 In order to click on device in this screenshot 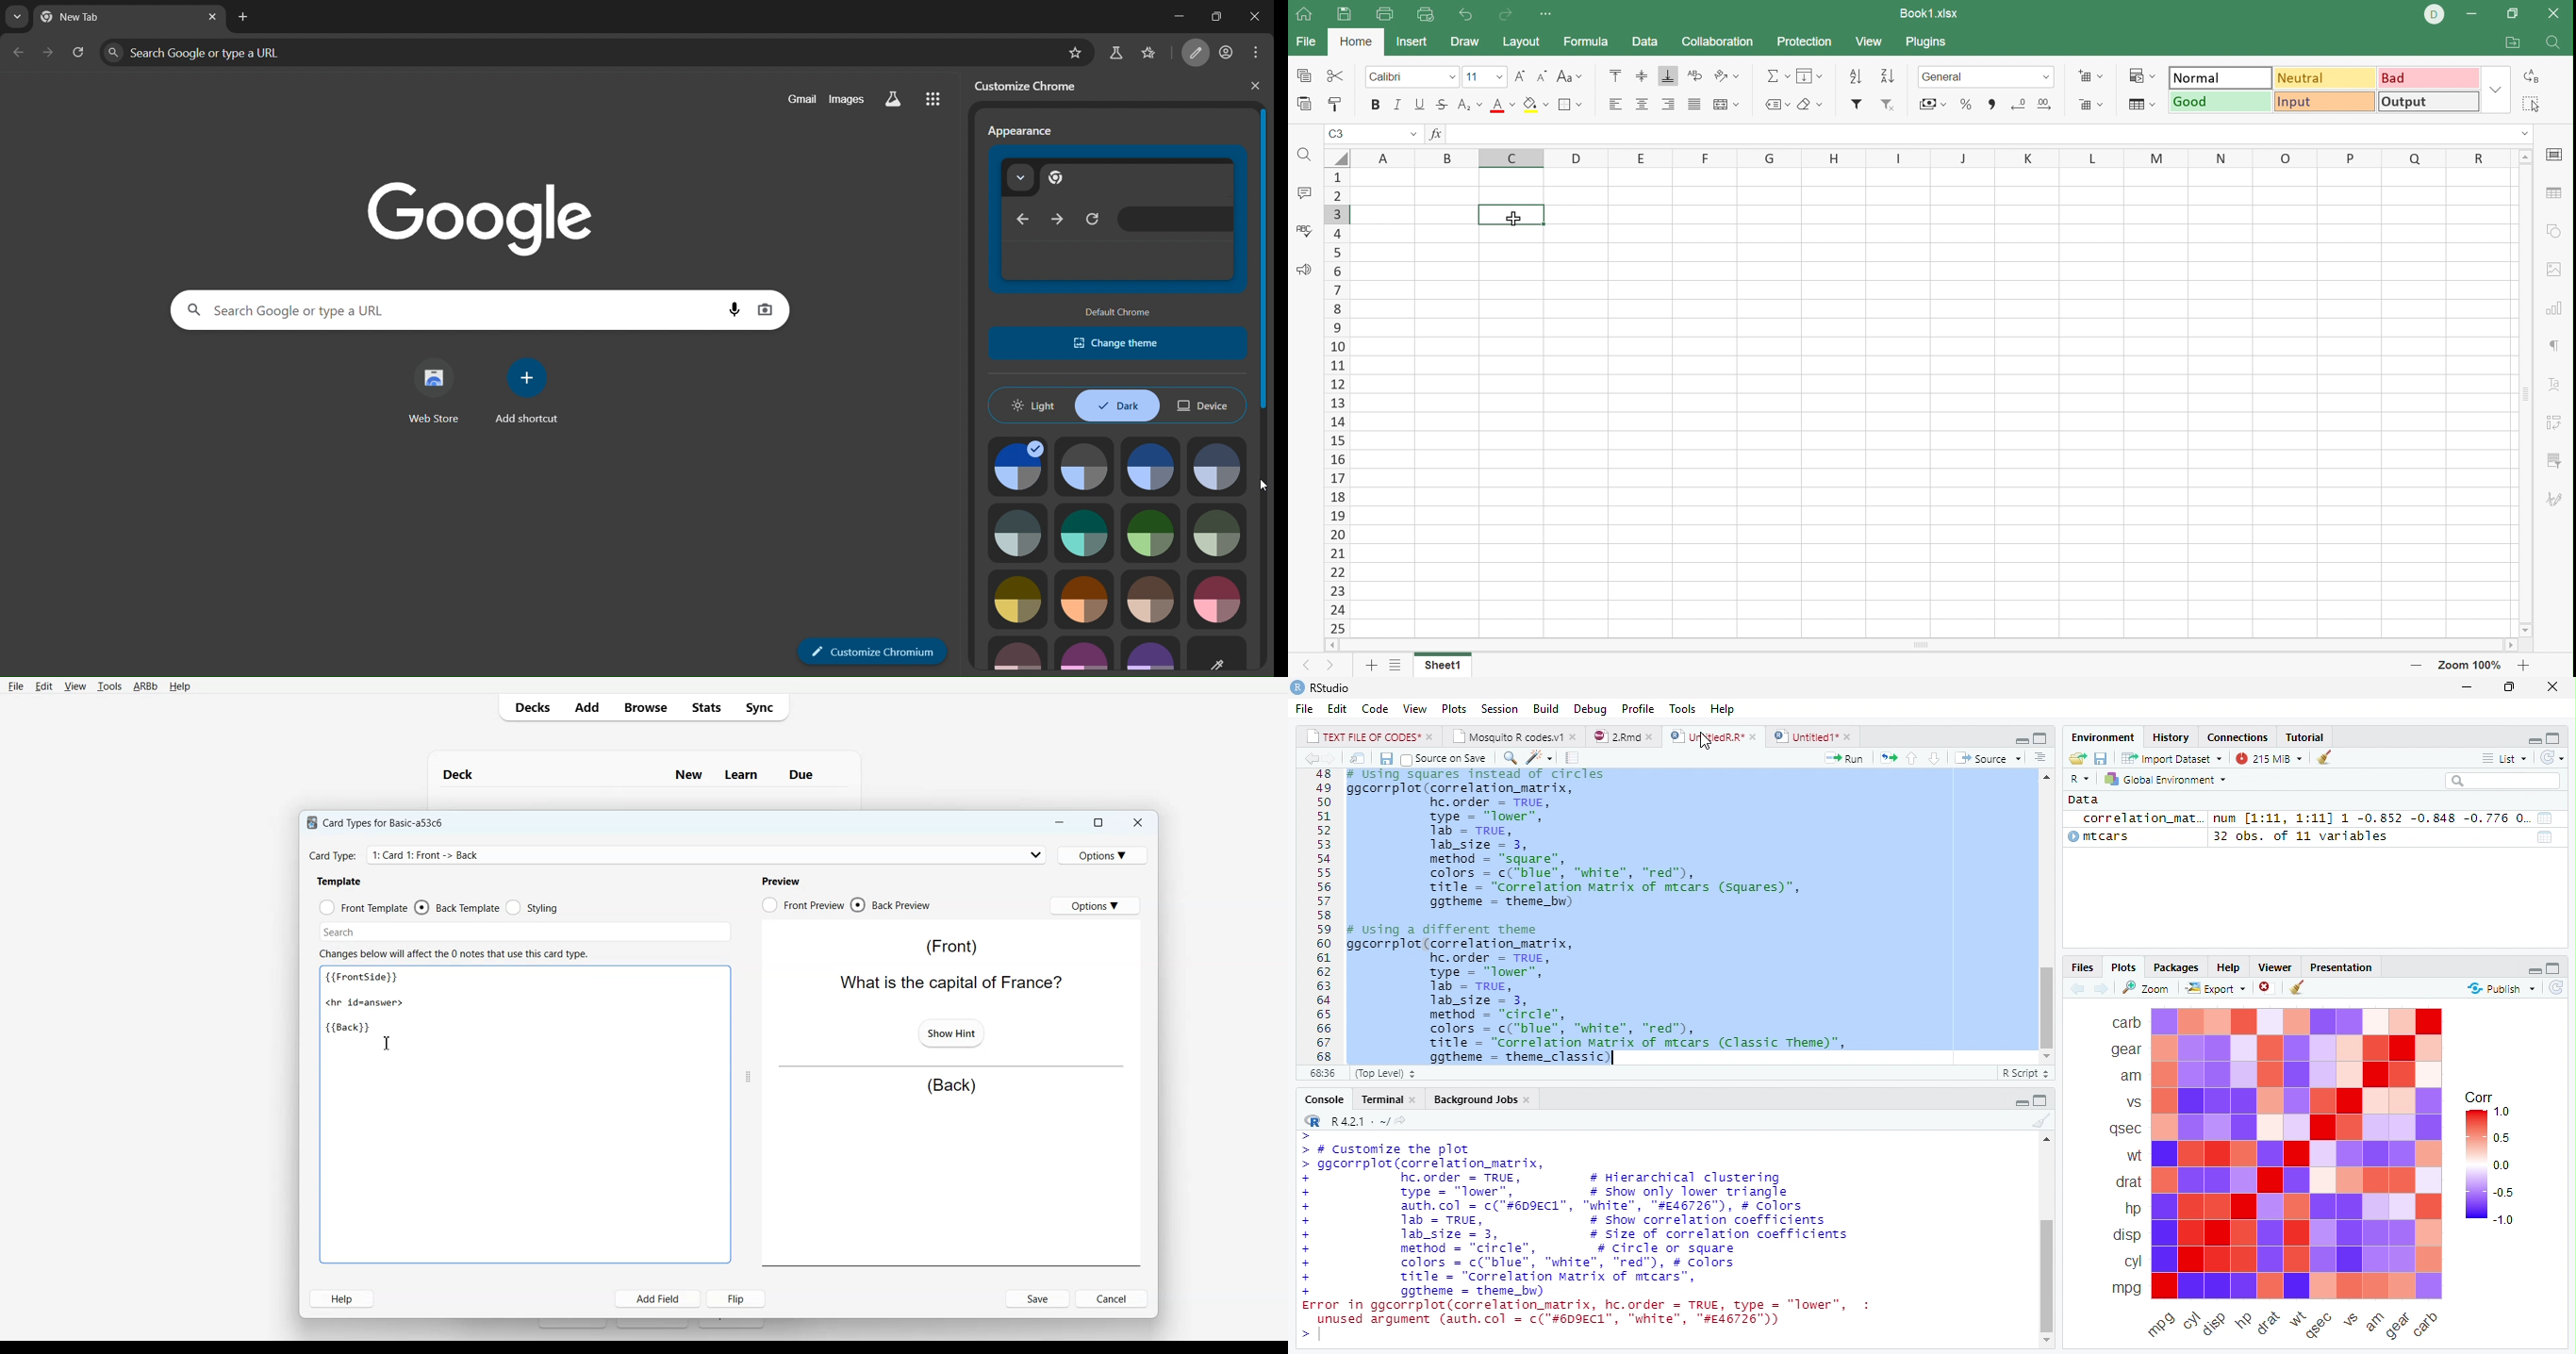, I will do `click(1207, 406)`.